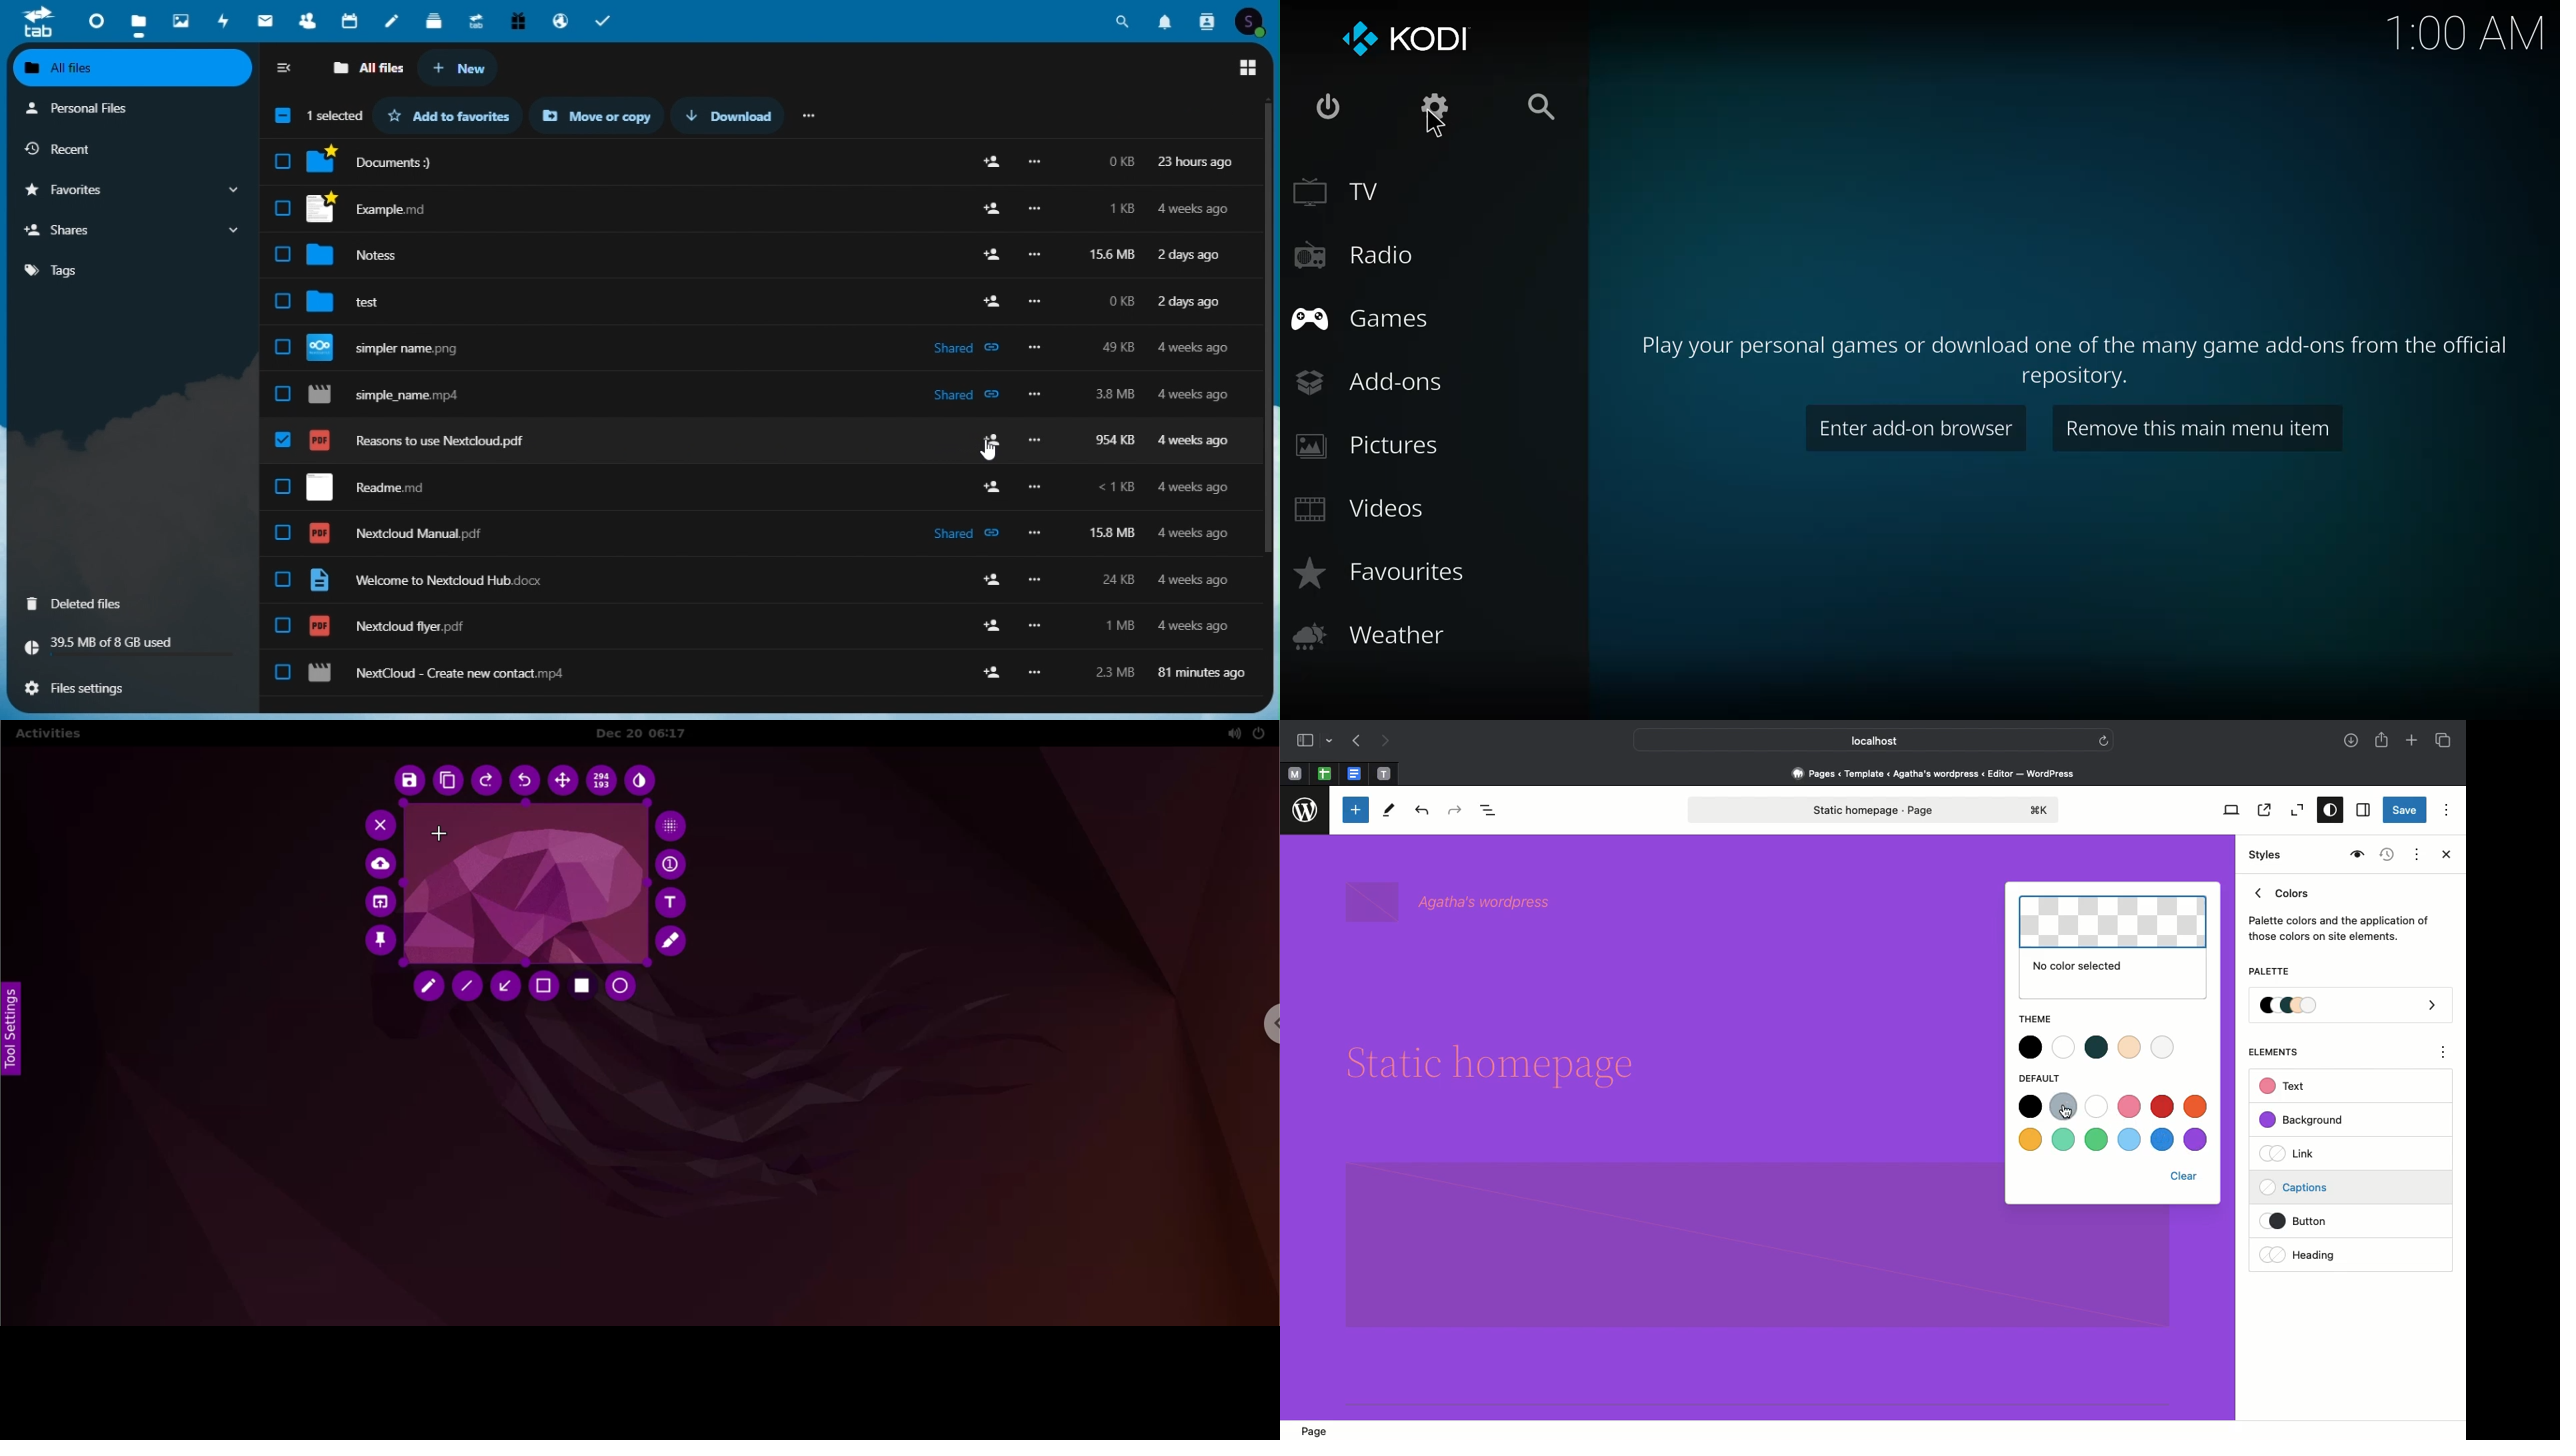 This screenshot has width=2576, height=1456. I want to click on drop-down, so click(1332, 741).